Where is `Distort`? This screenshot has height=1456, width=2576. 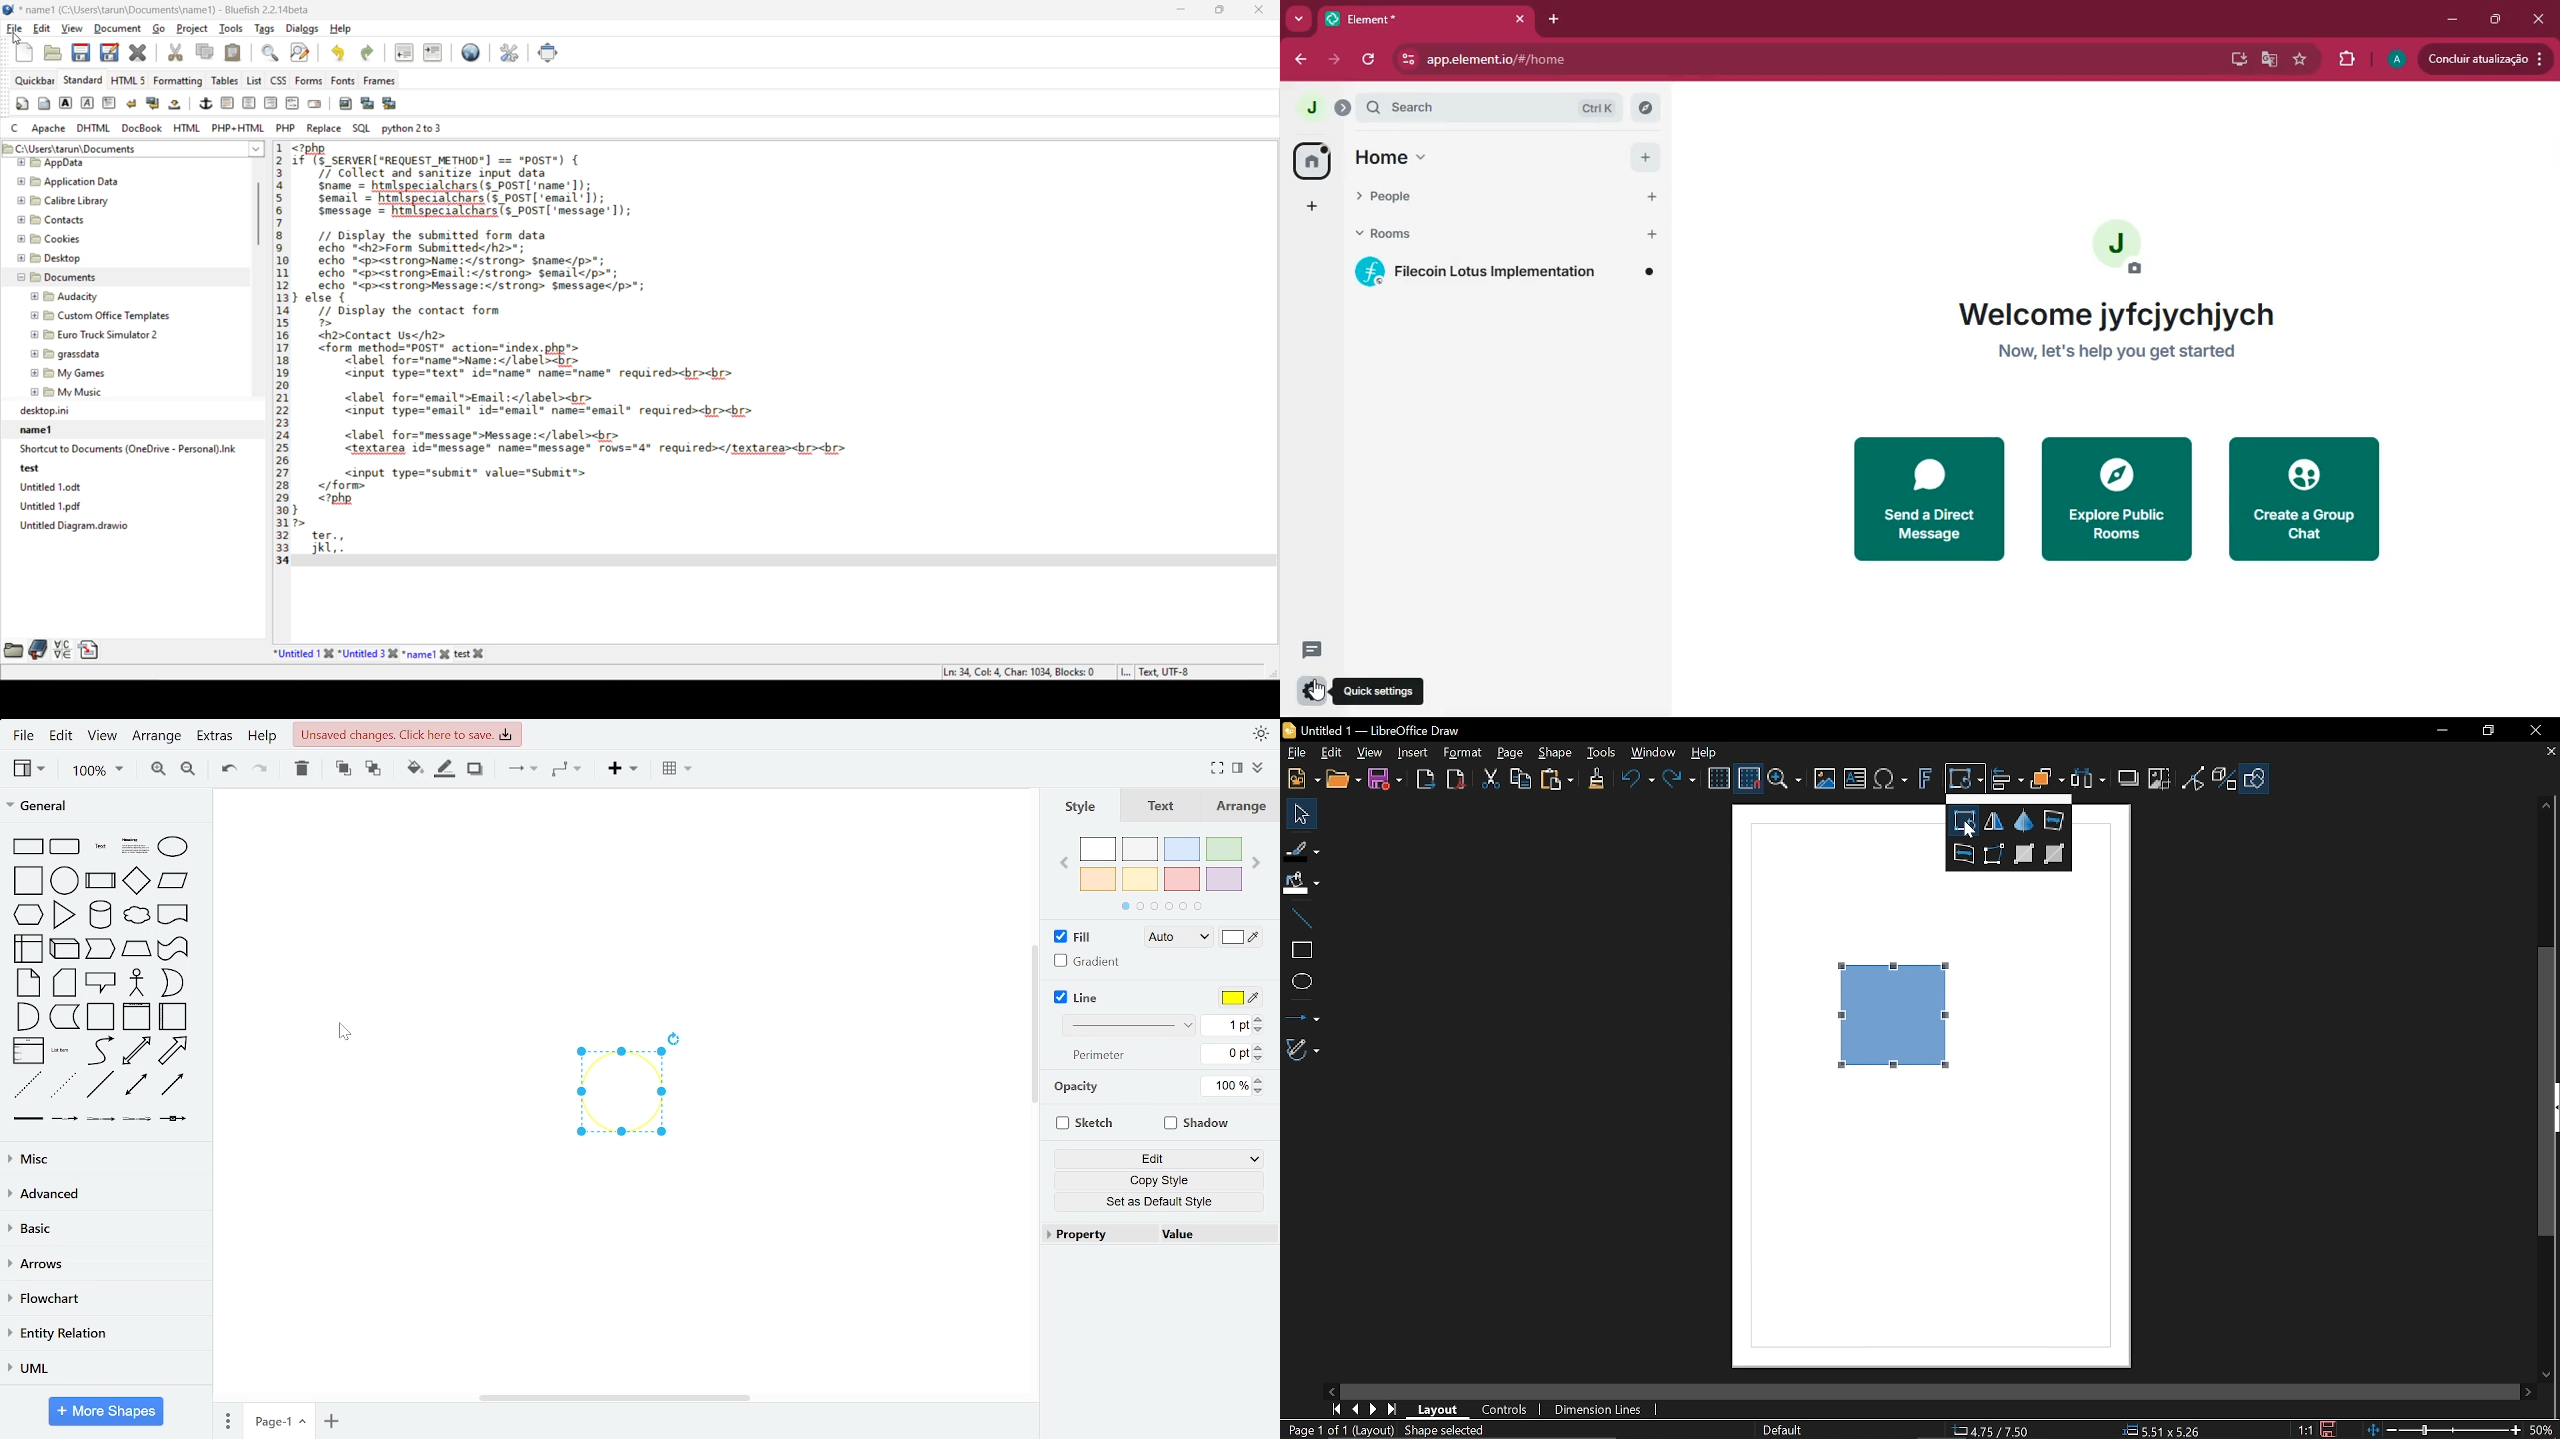 Distort is located at coordinates (1995, 853).